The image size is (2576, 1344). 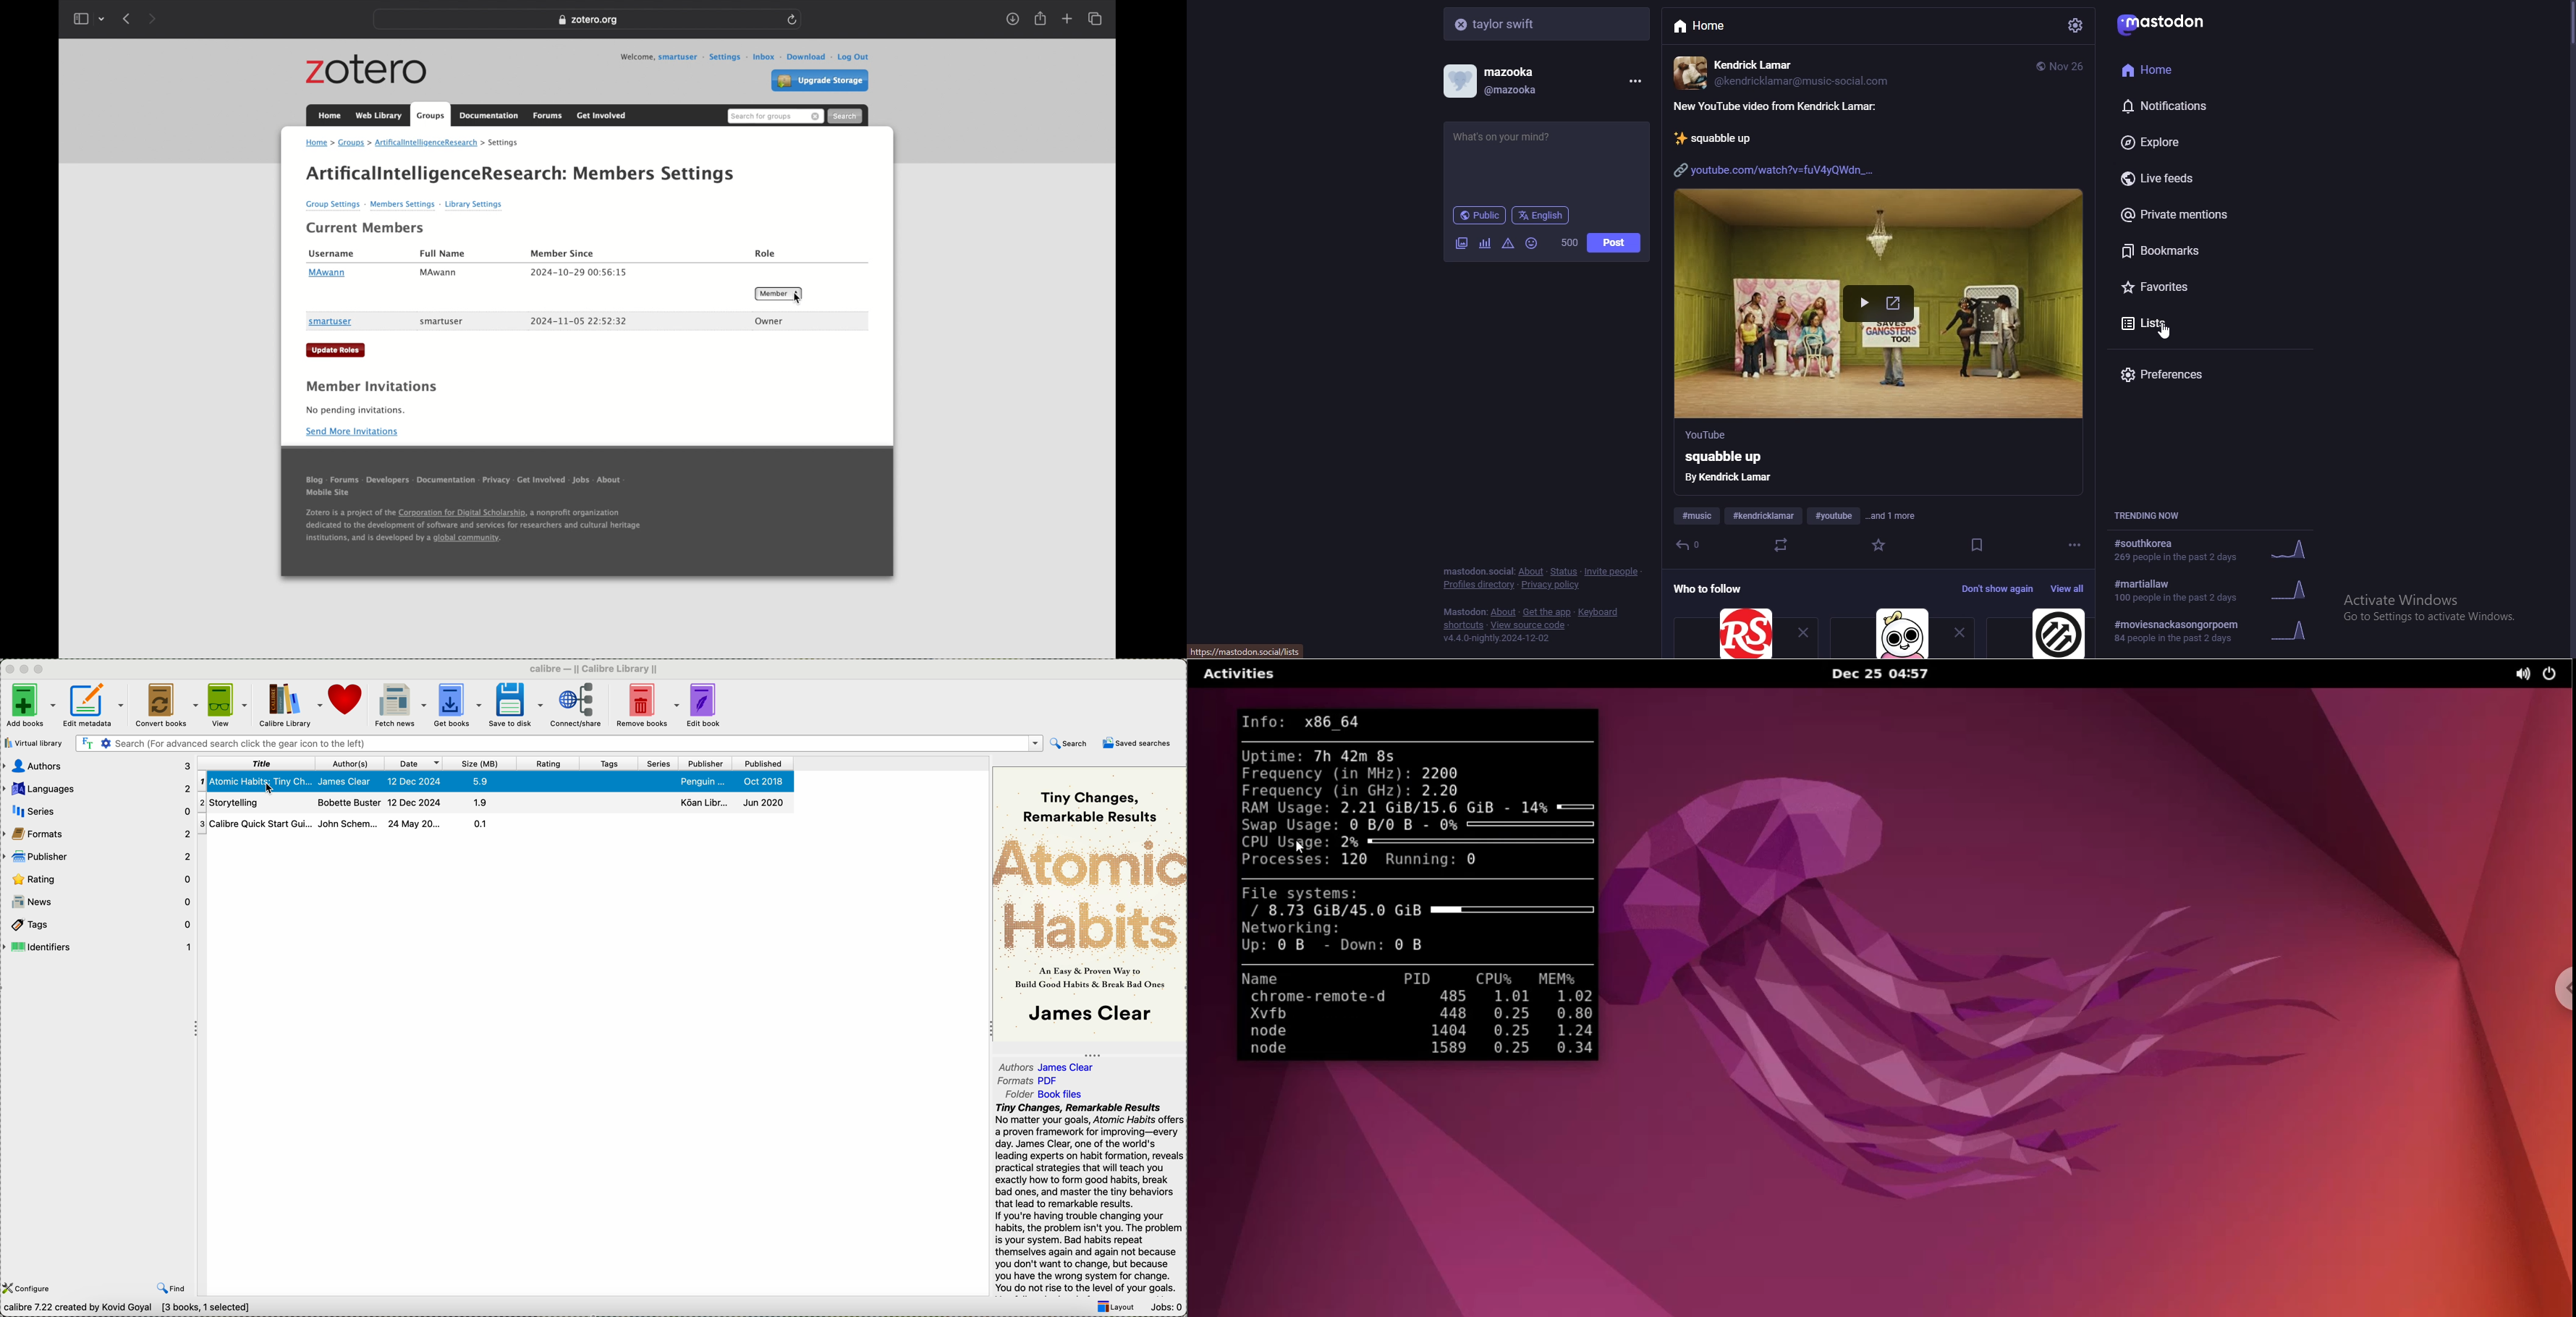 I want to click on search bar, so click(x=1548, y=23).